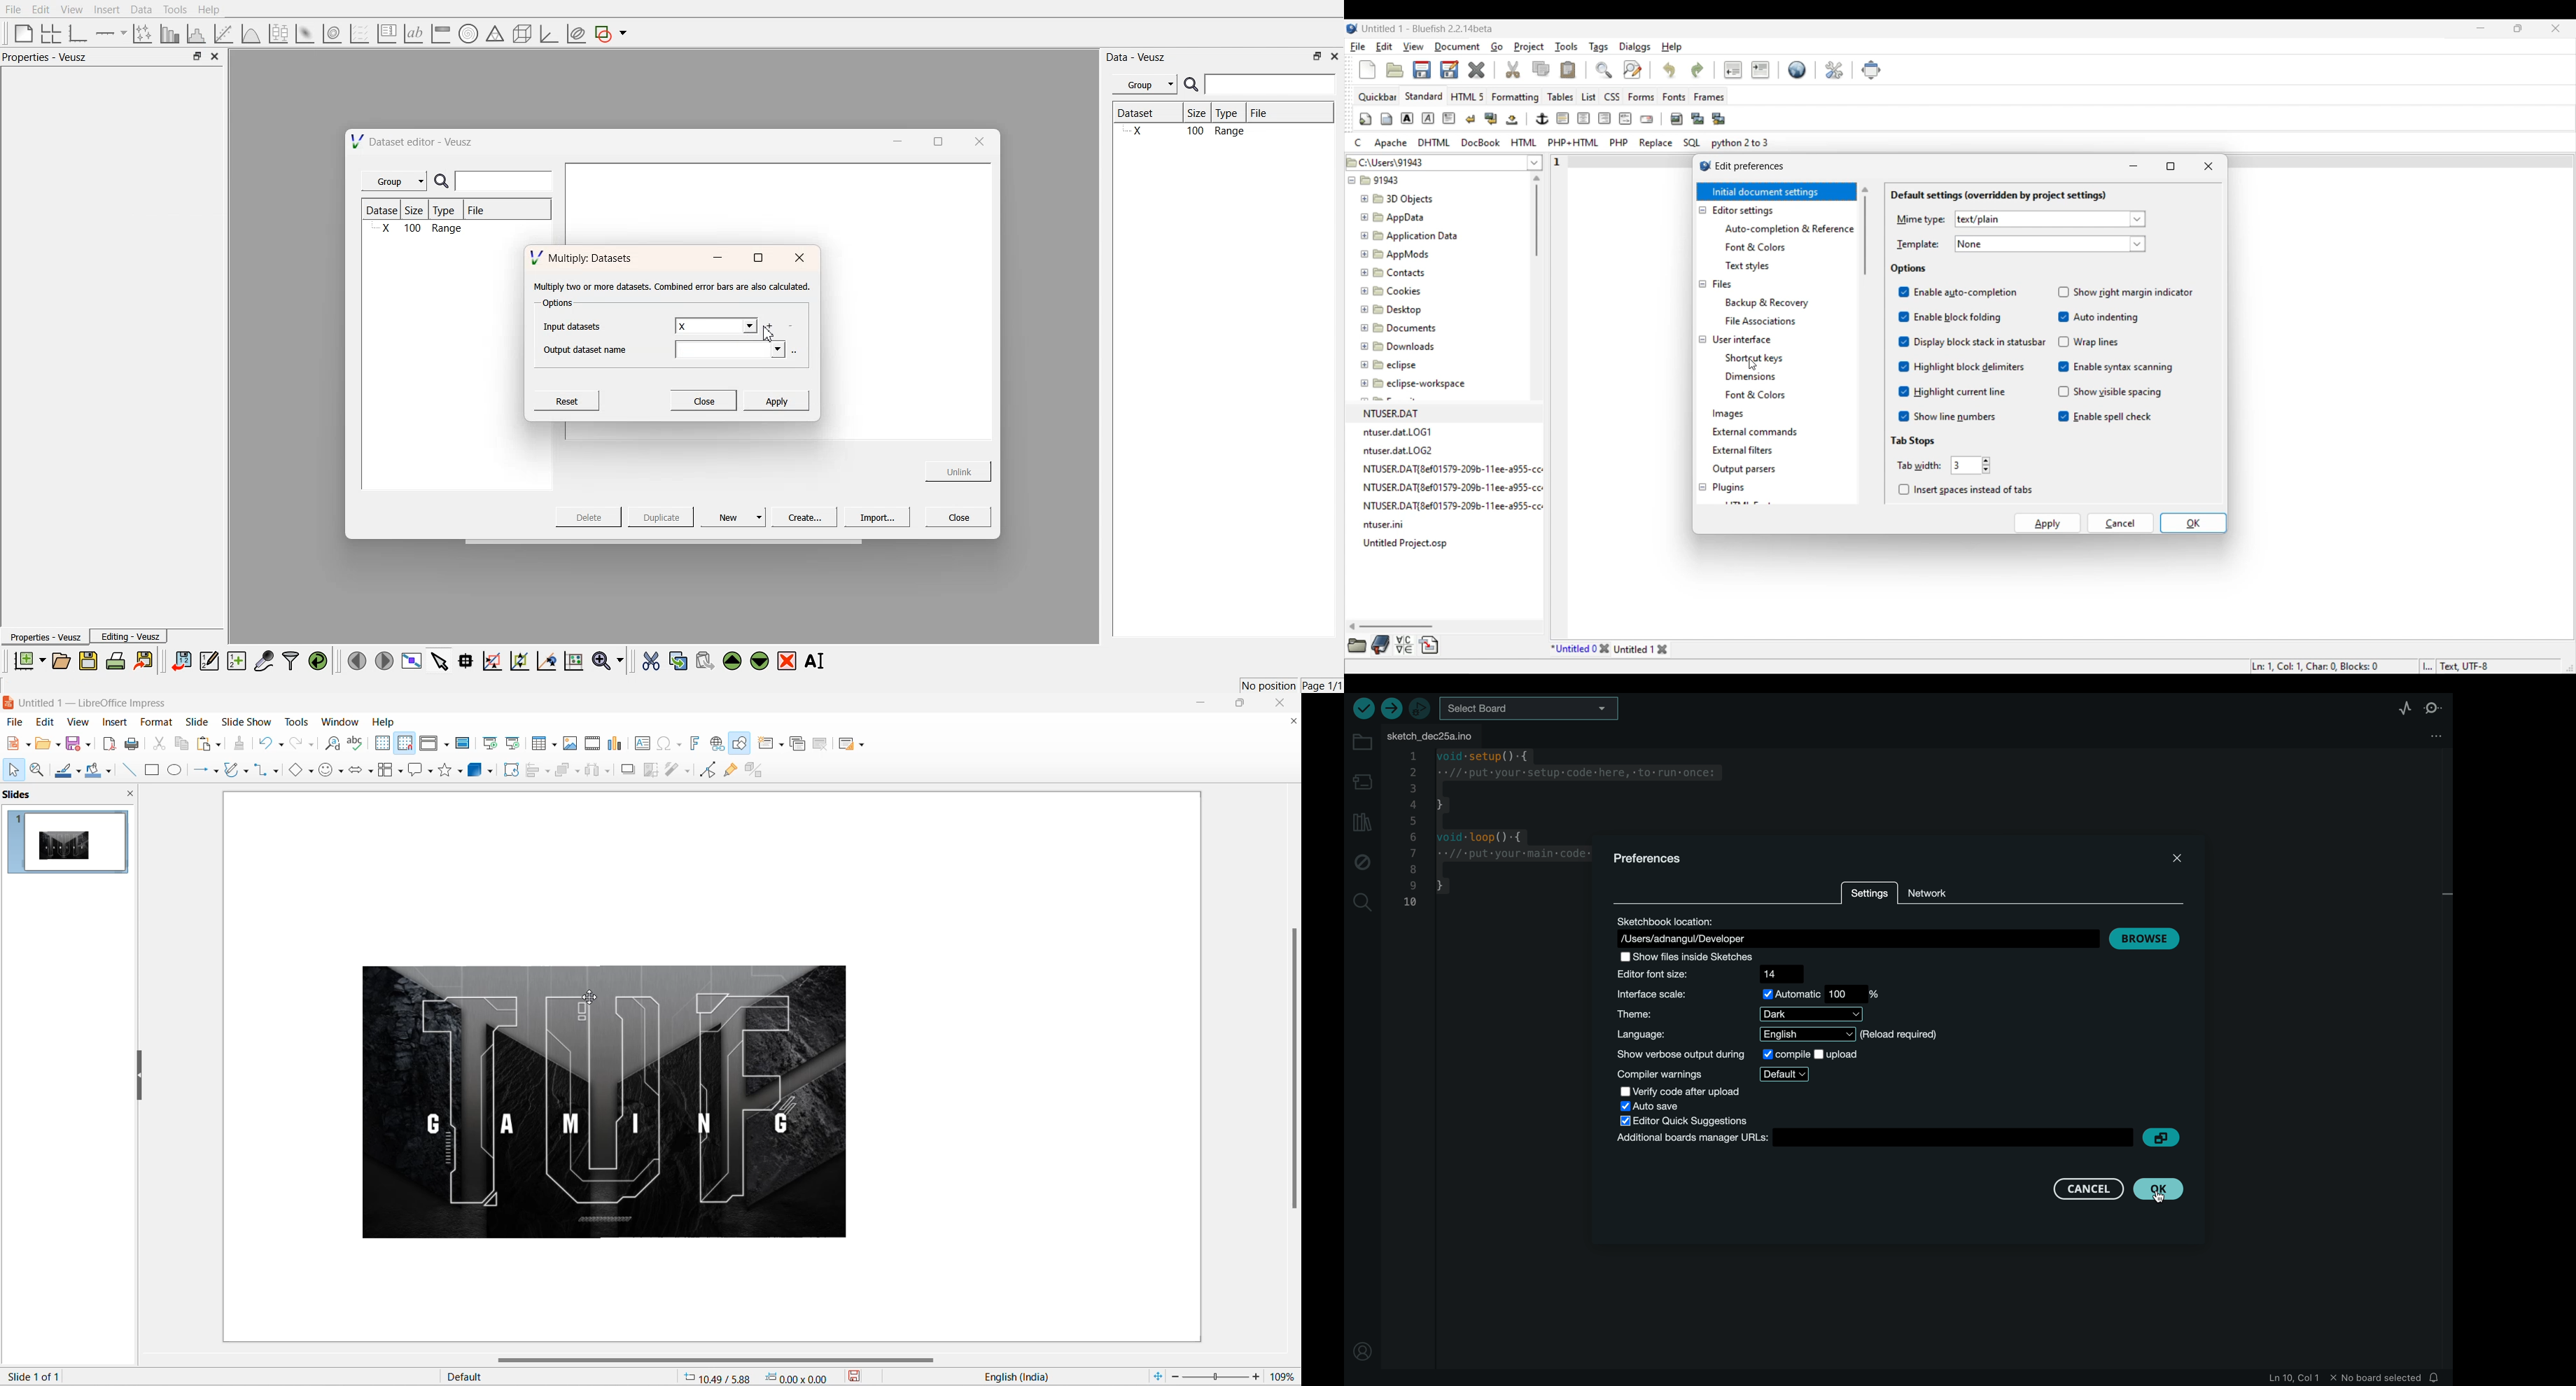  I want to click on Editor settings, so click(1744, 211).